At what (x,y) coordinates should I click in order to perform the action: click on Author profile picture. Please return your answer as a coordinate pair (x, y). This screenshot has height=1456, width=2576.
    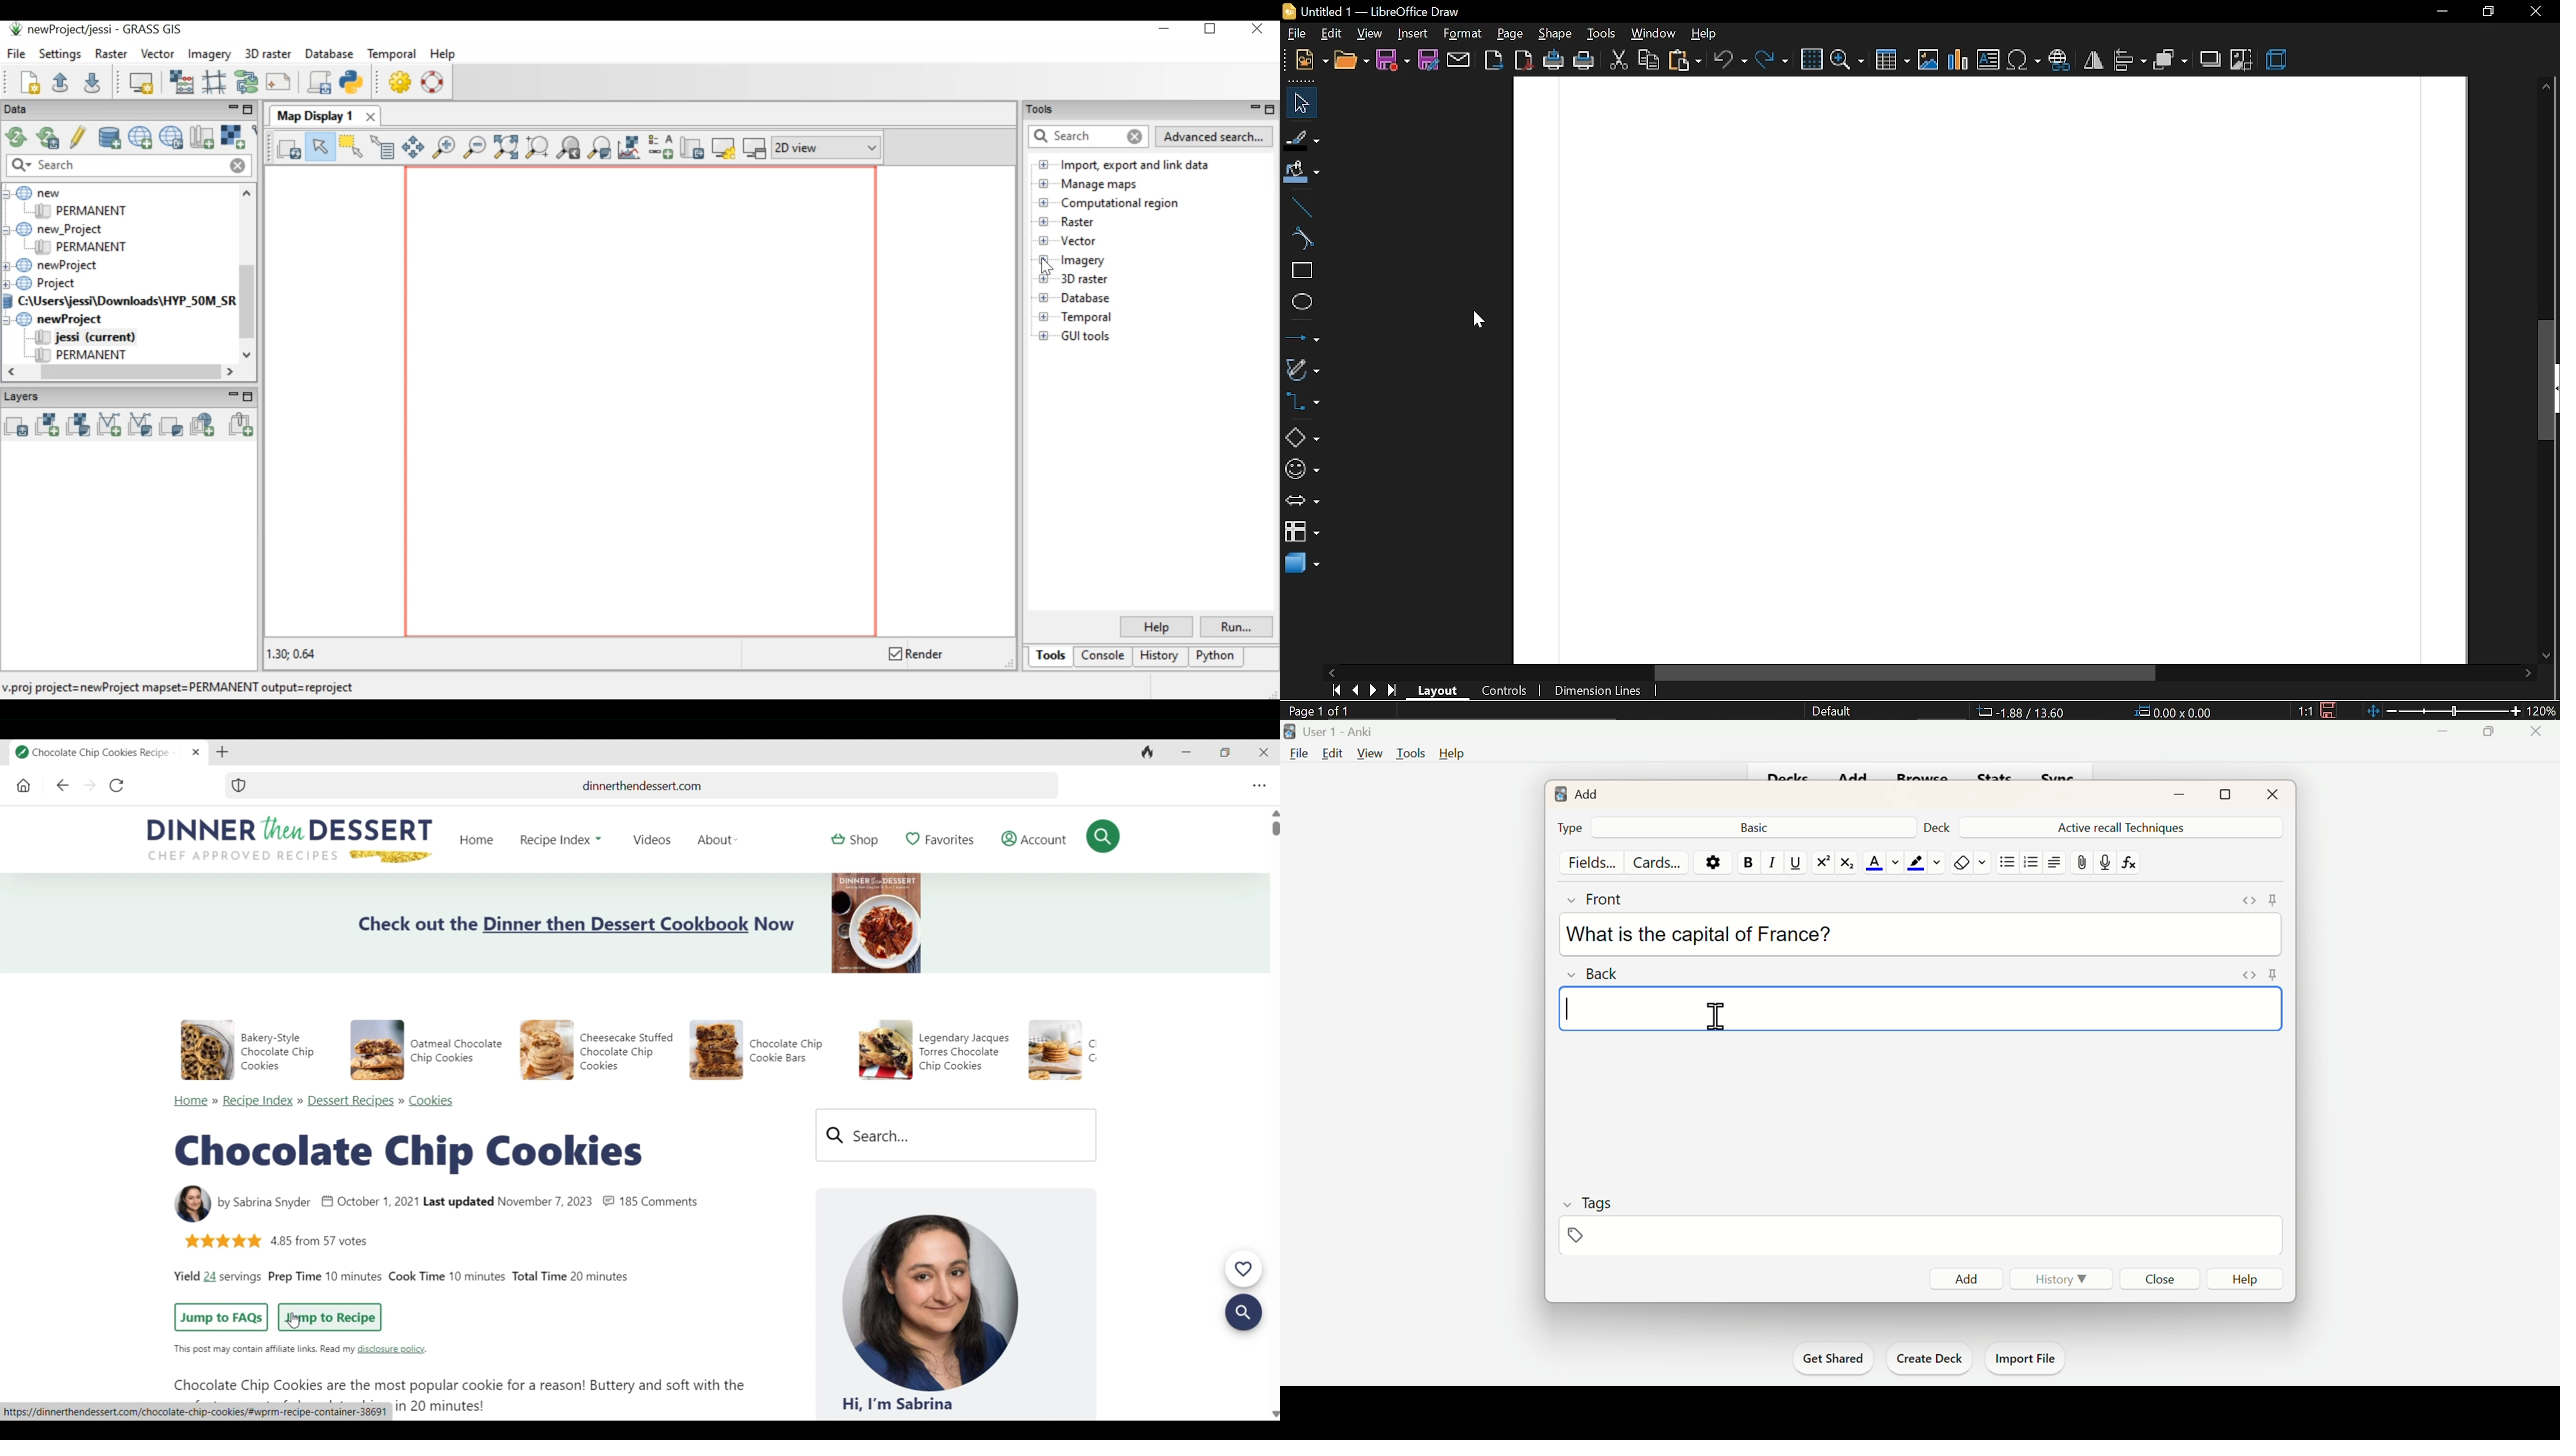
    Looking at the image, I should click on (931, 1302).